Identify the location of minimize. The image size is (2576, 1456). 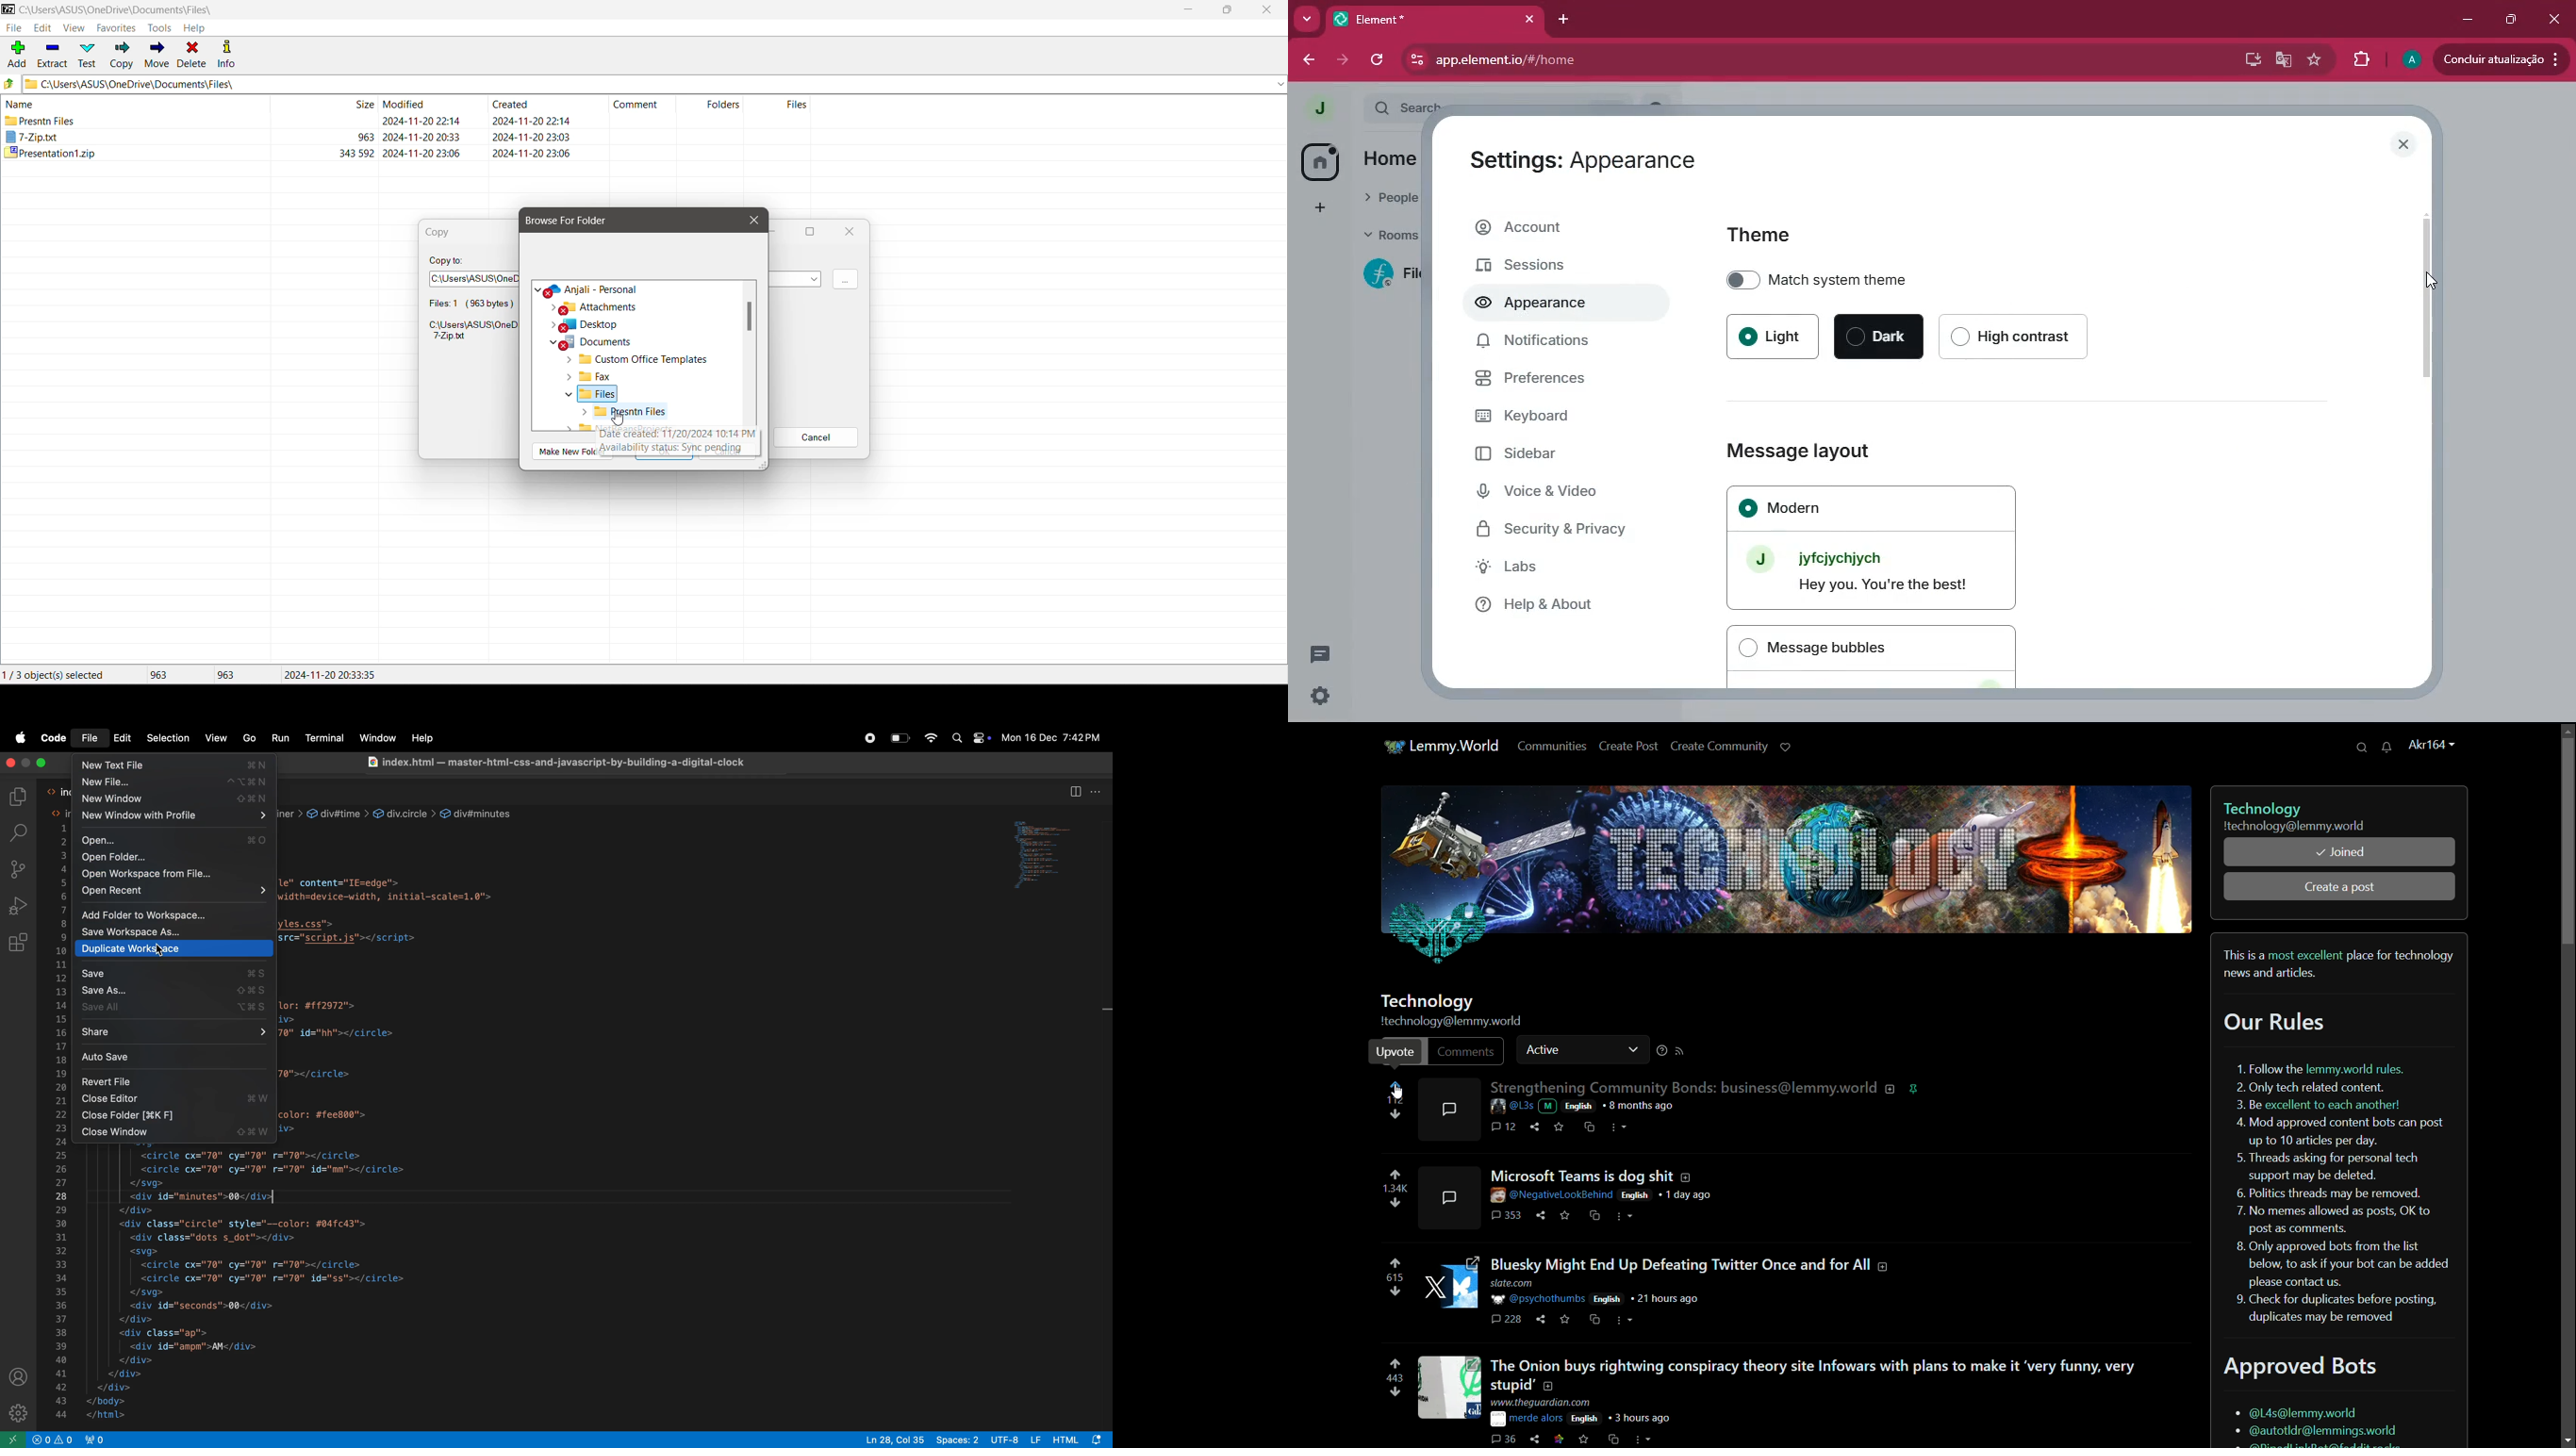
(2469, 18).